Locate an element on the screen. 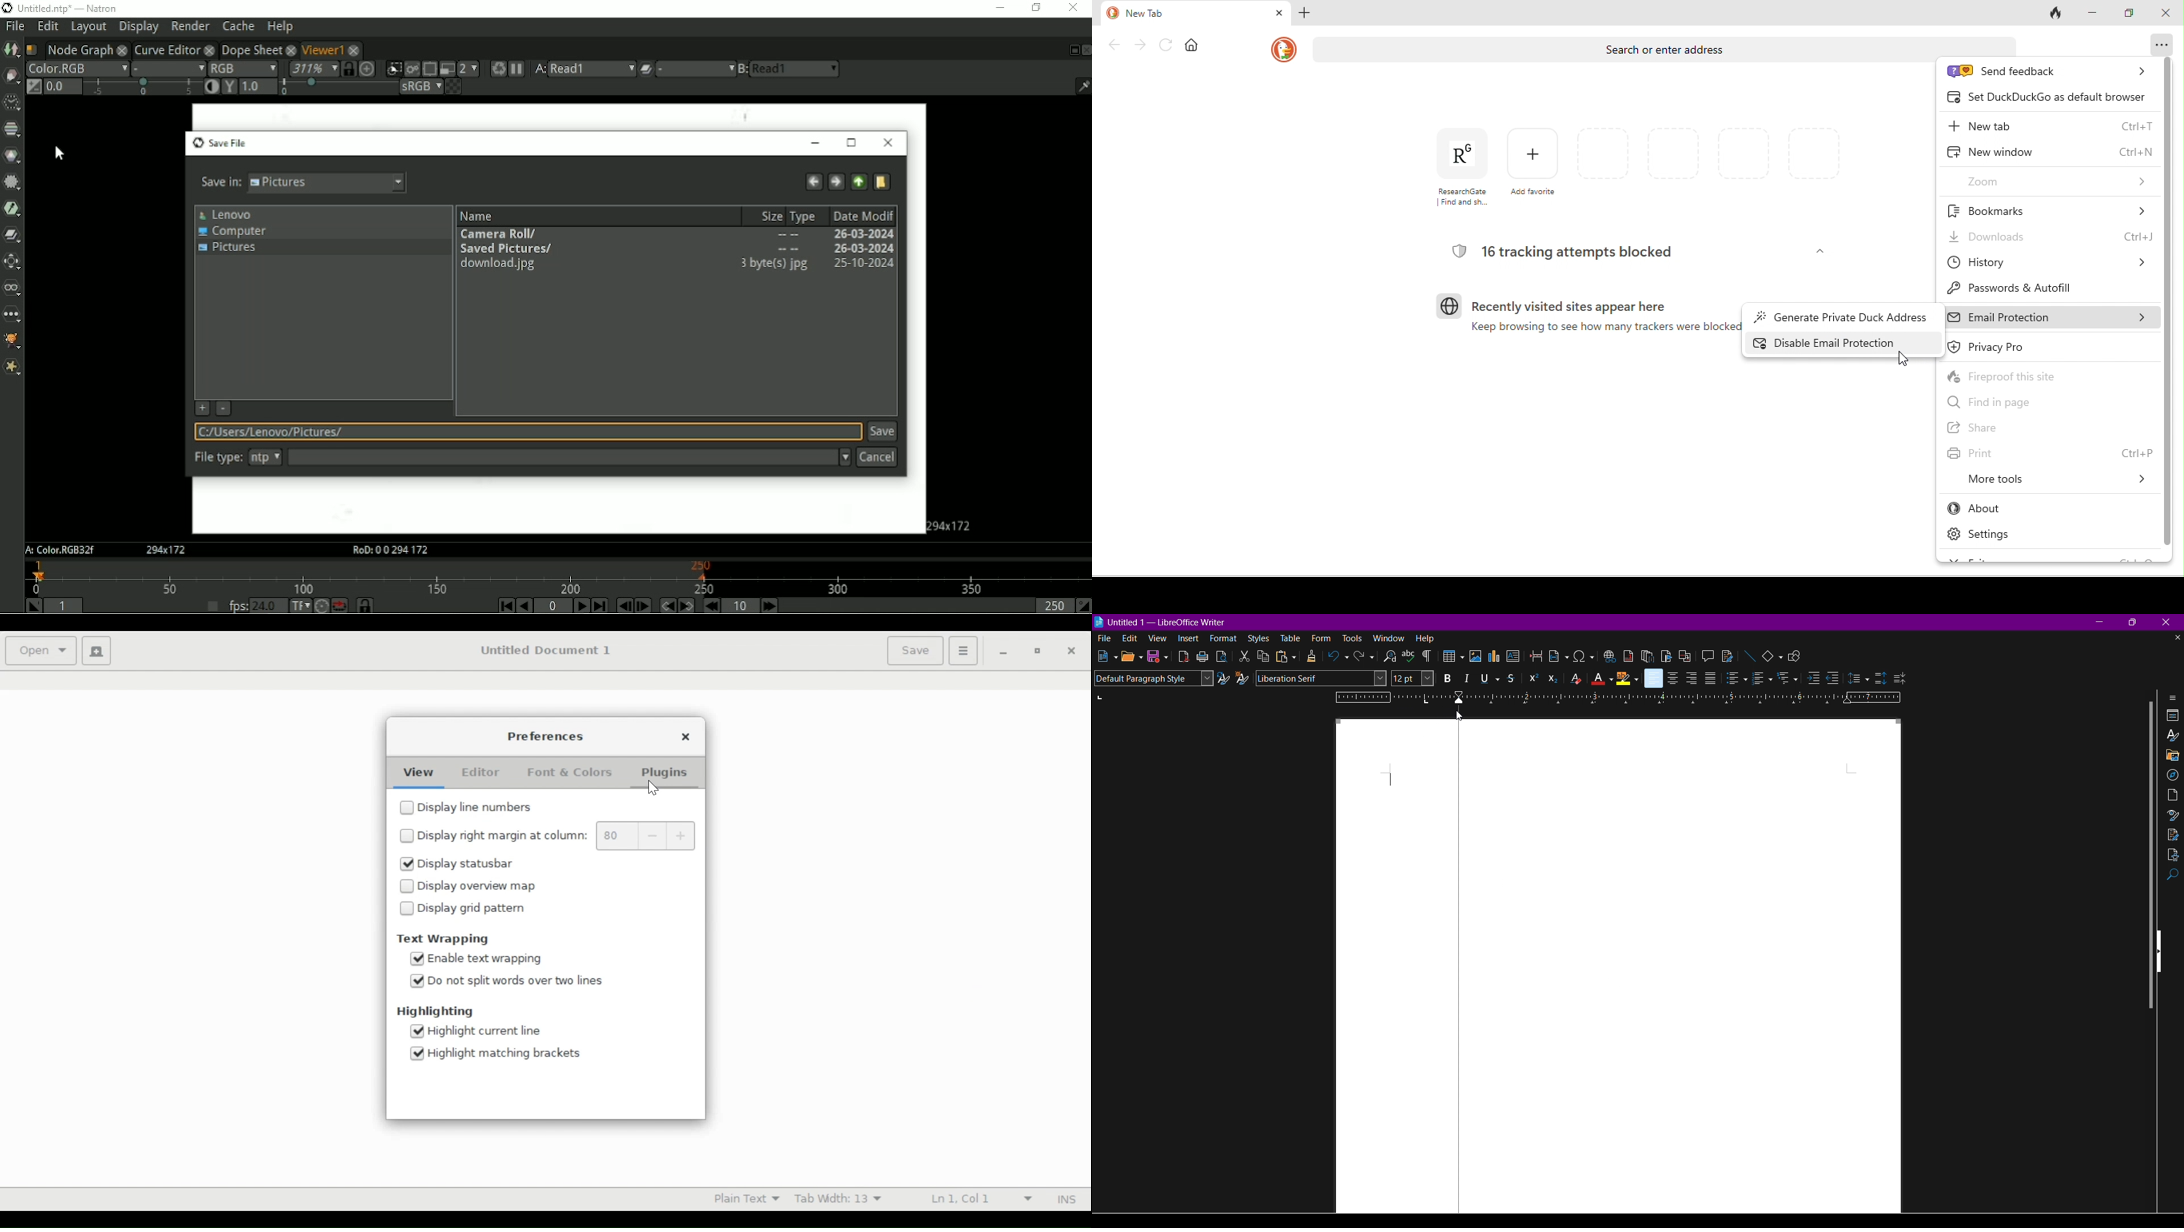 This screenshot has width=2184, height=1232. view is located at coordinates (1159, 640).